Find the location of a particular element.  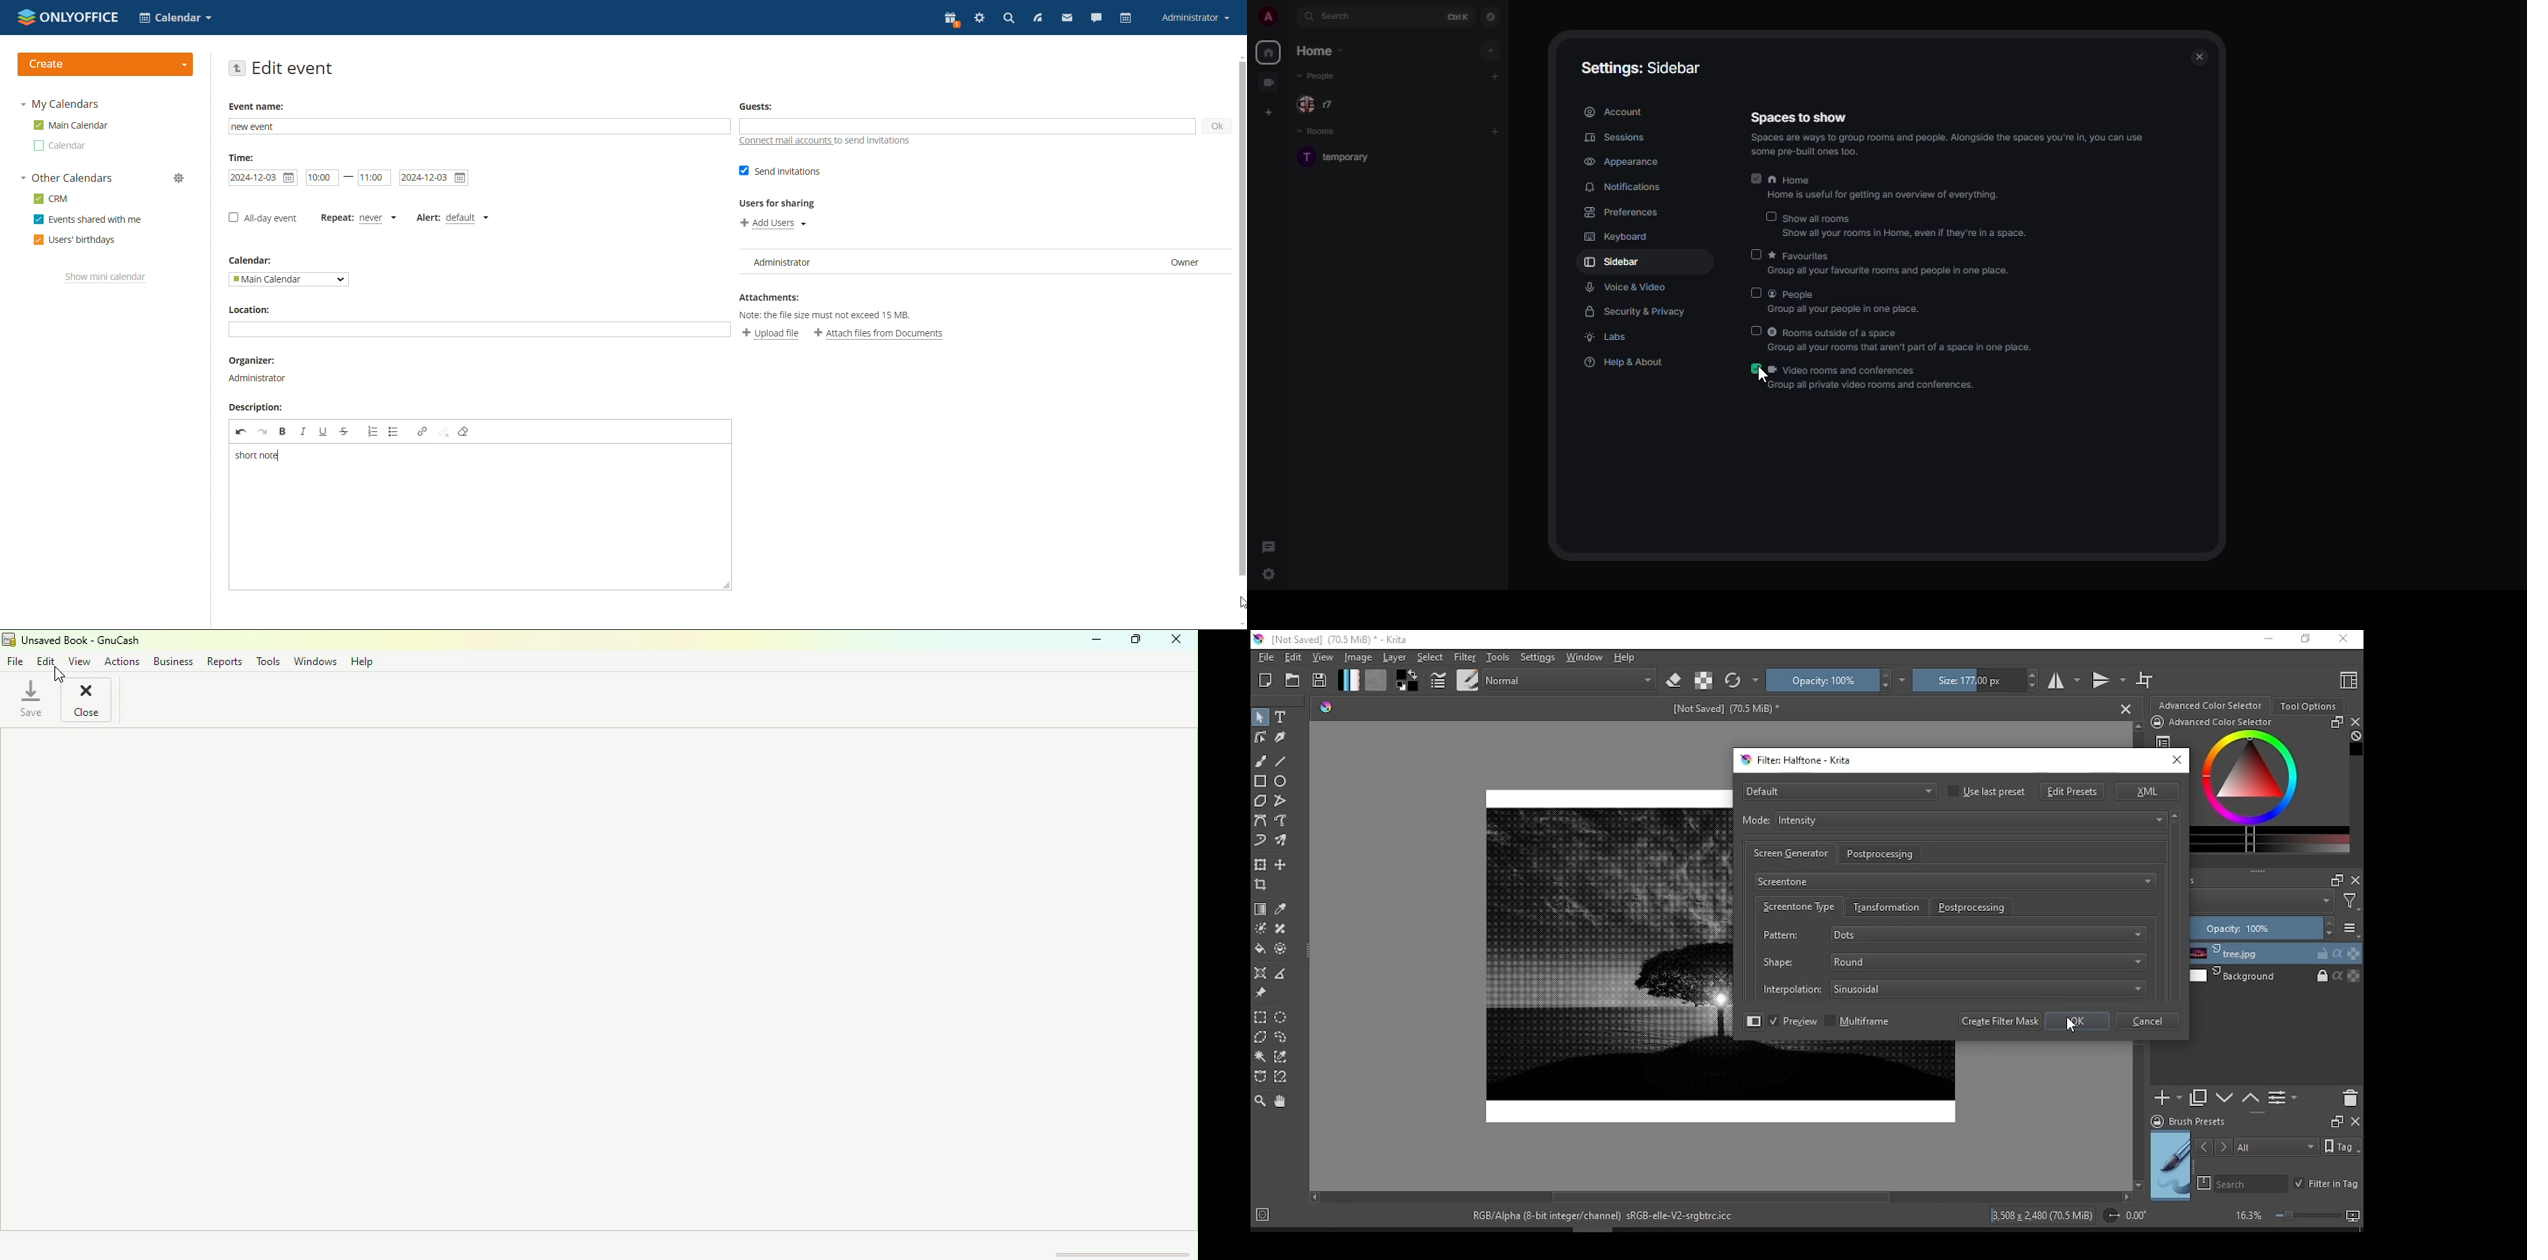

window name is located at coordinates (1798, 760).